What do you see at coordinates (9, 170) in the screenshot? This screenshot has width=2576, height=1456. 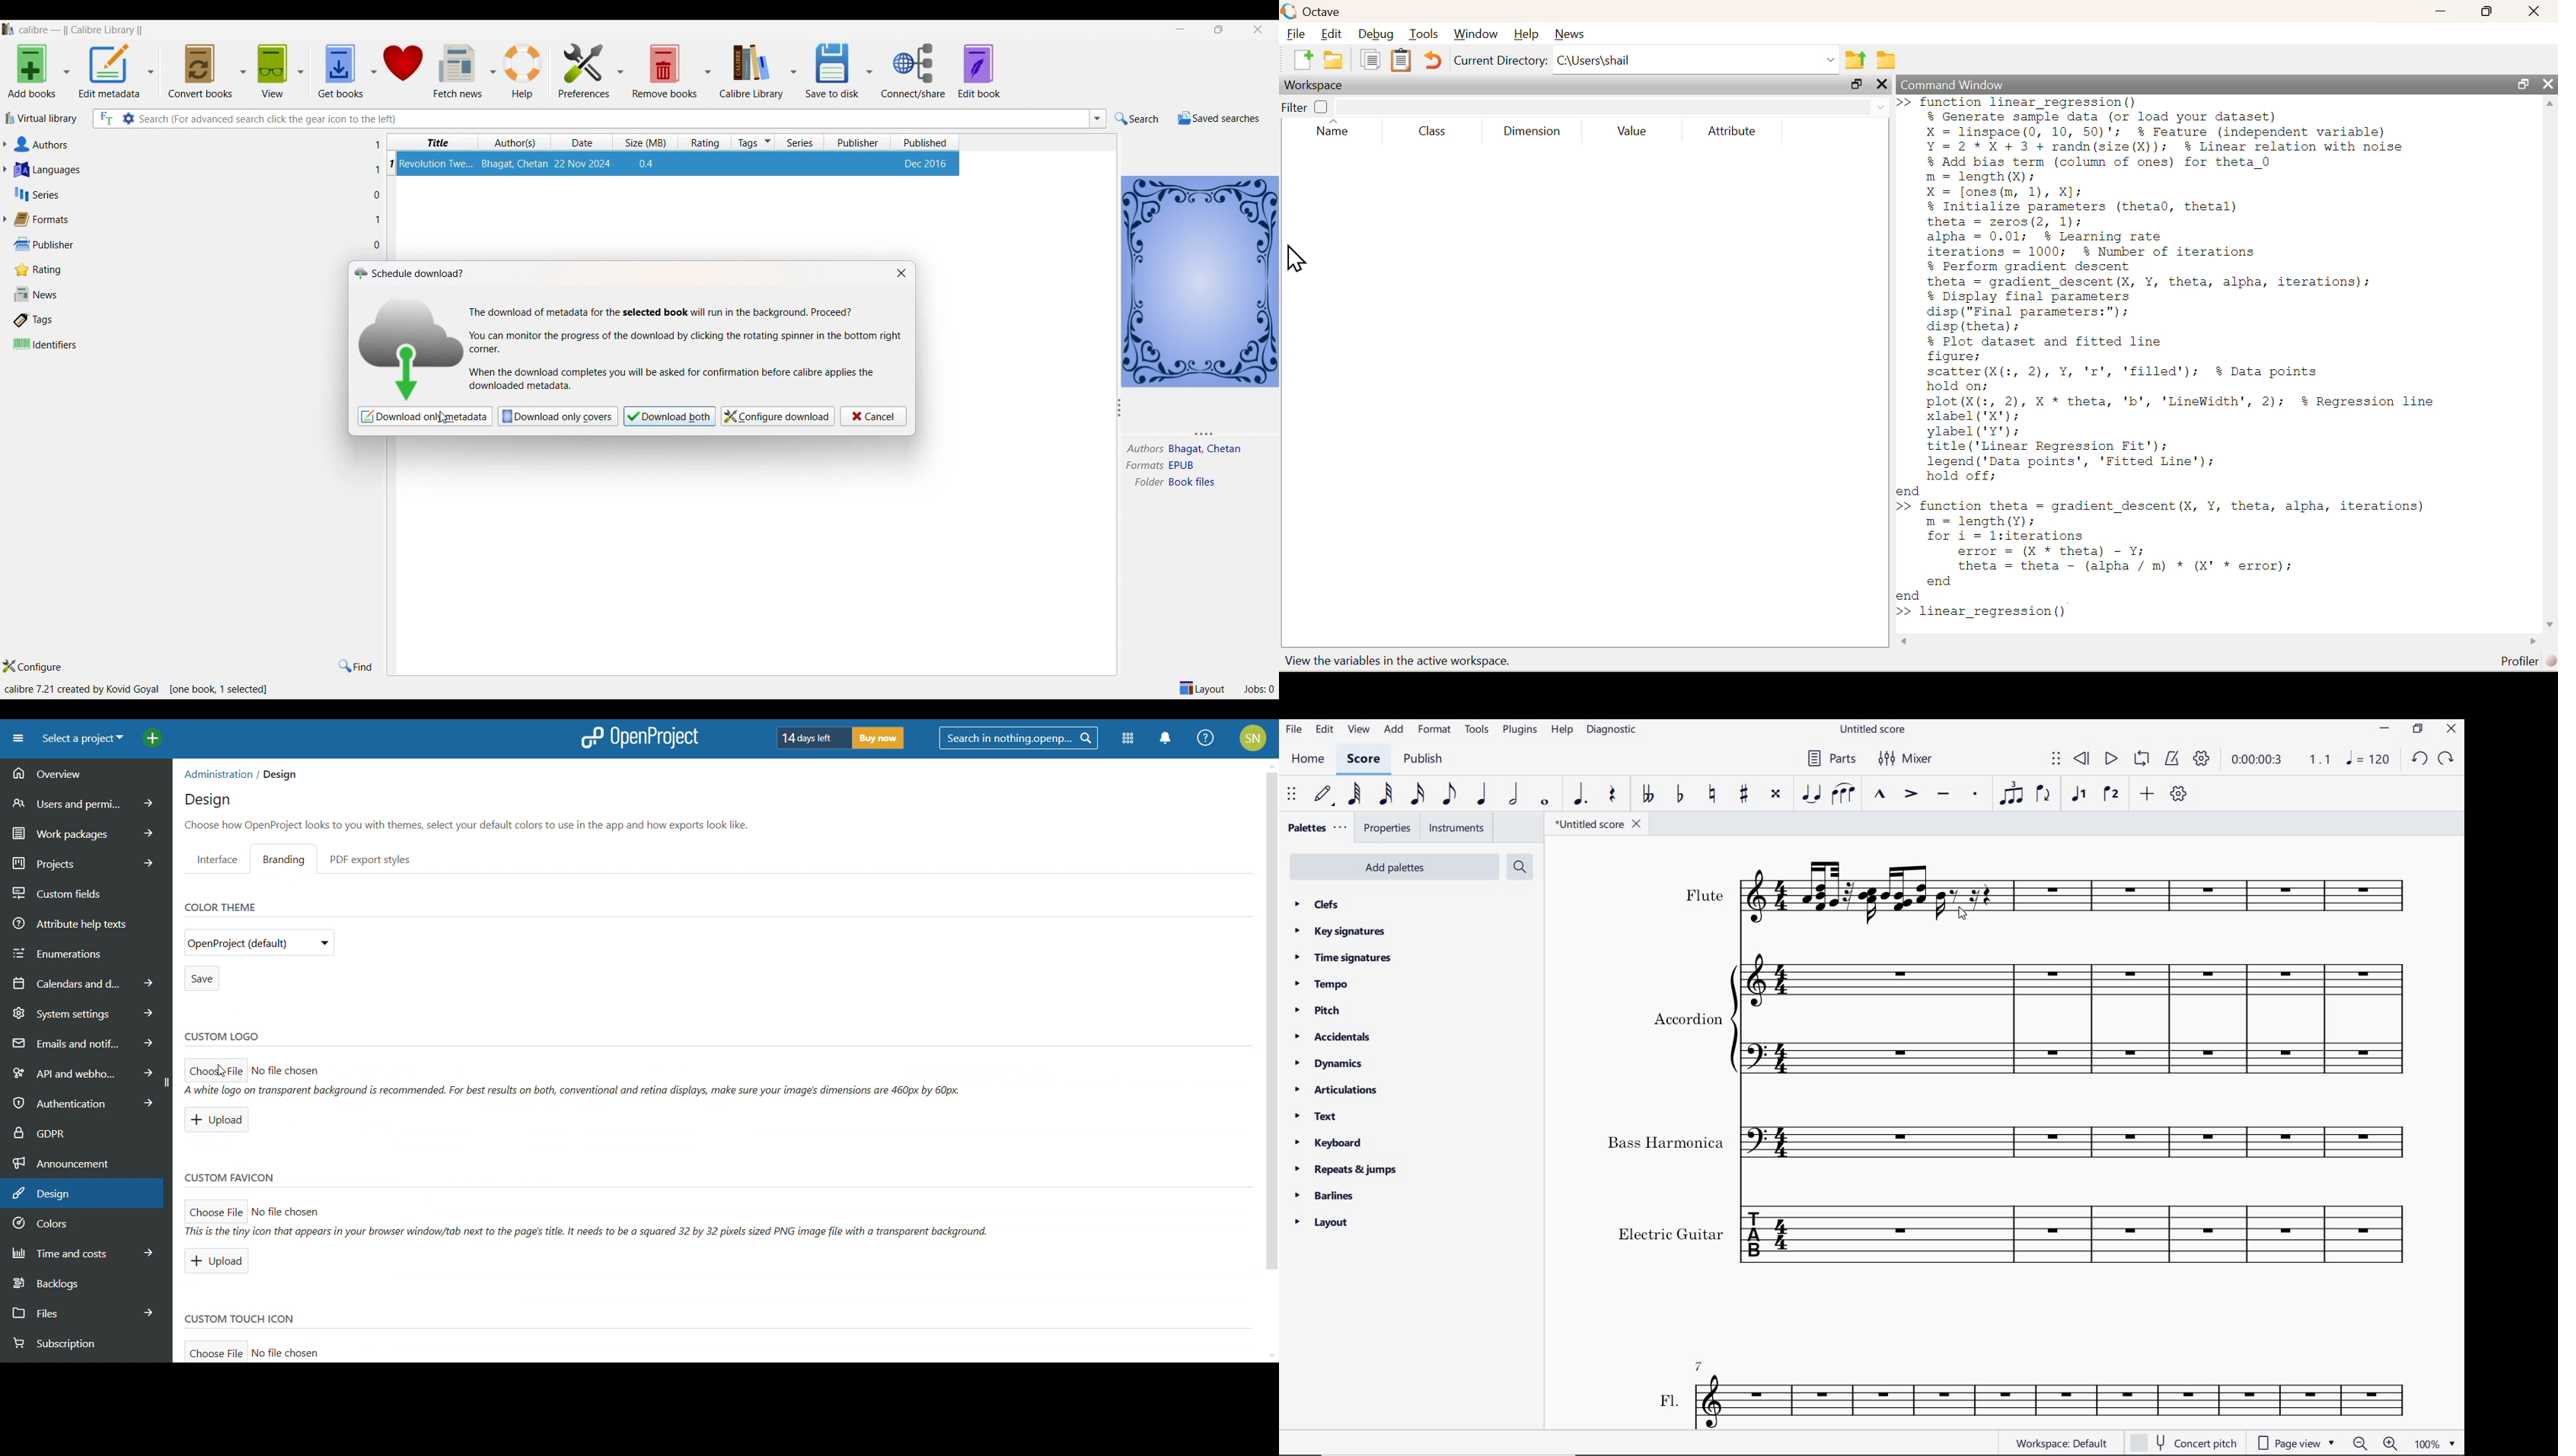 I see `languages list dropdown button` at bounding box center [9, 170].